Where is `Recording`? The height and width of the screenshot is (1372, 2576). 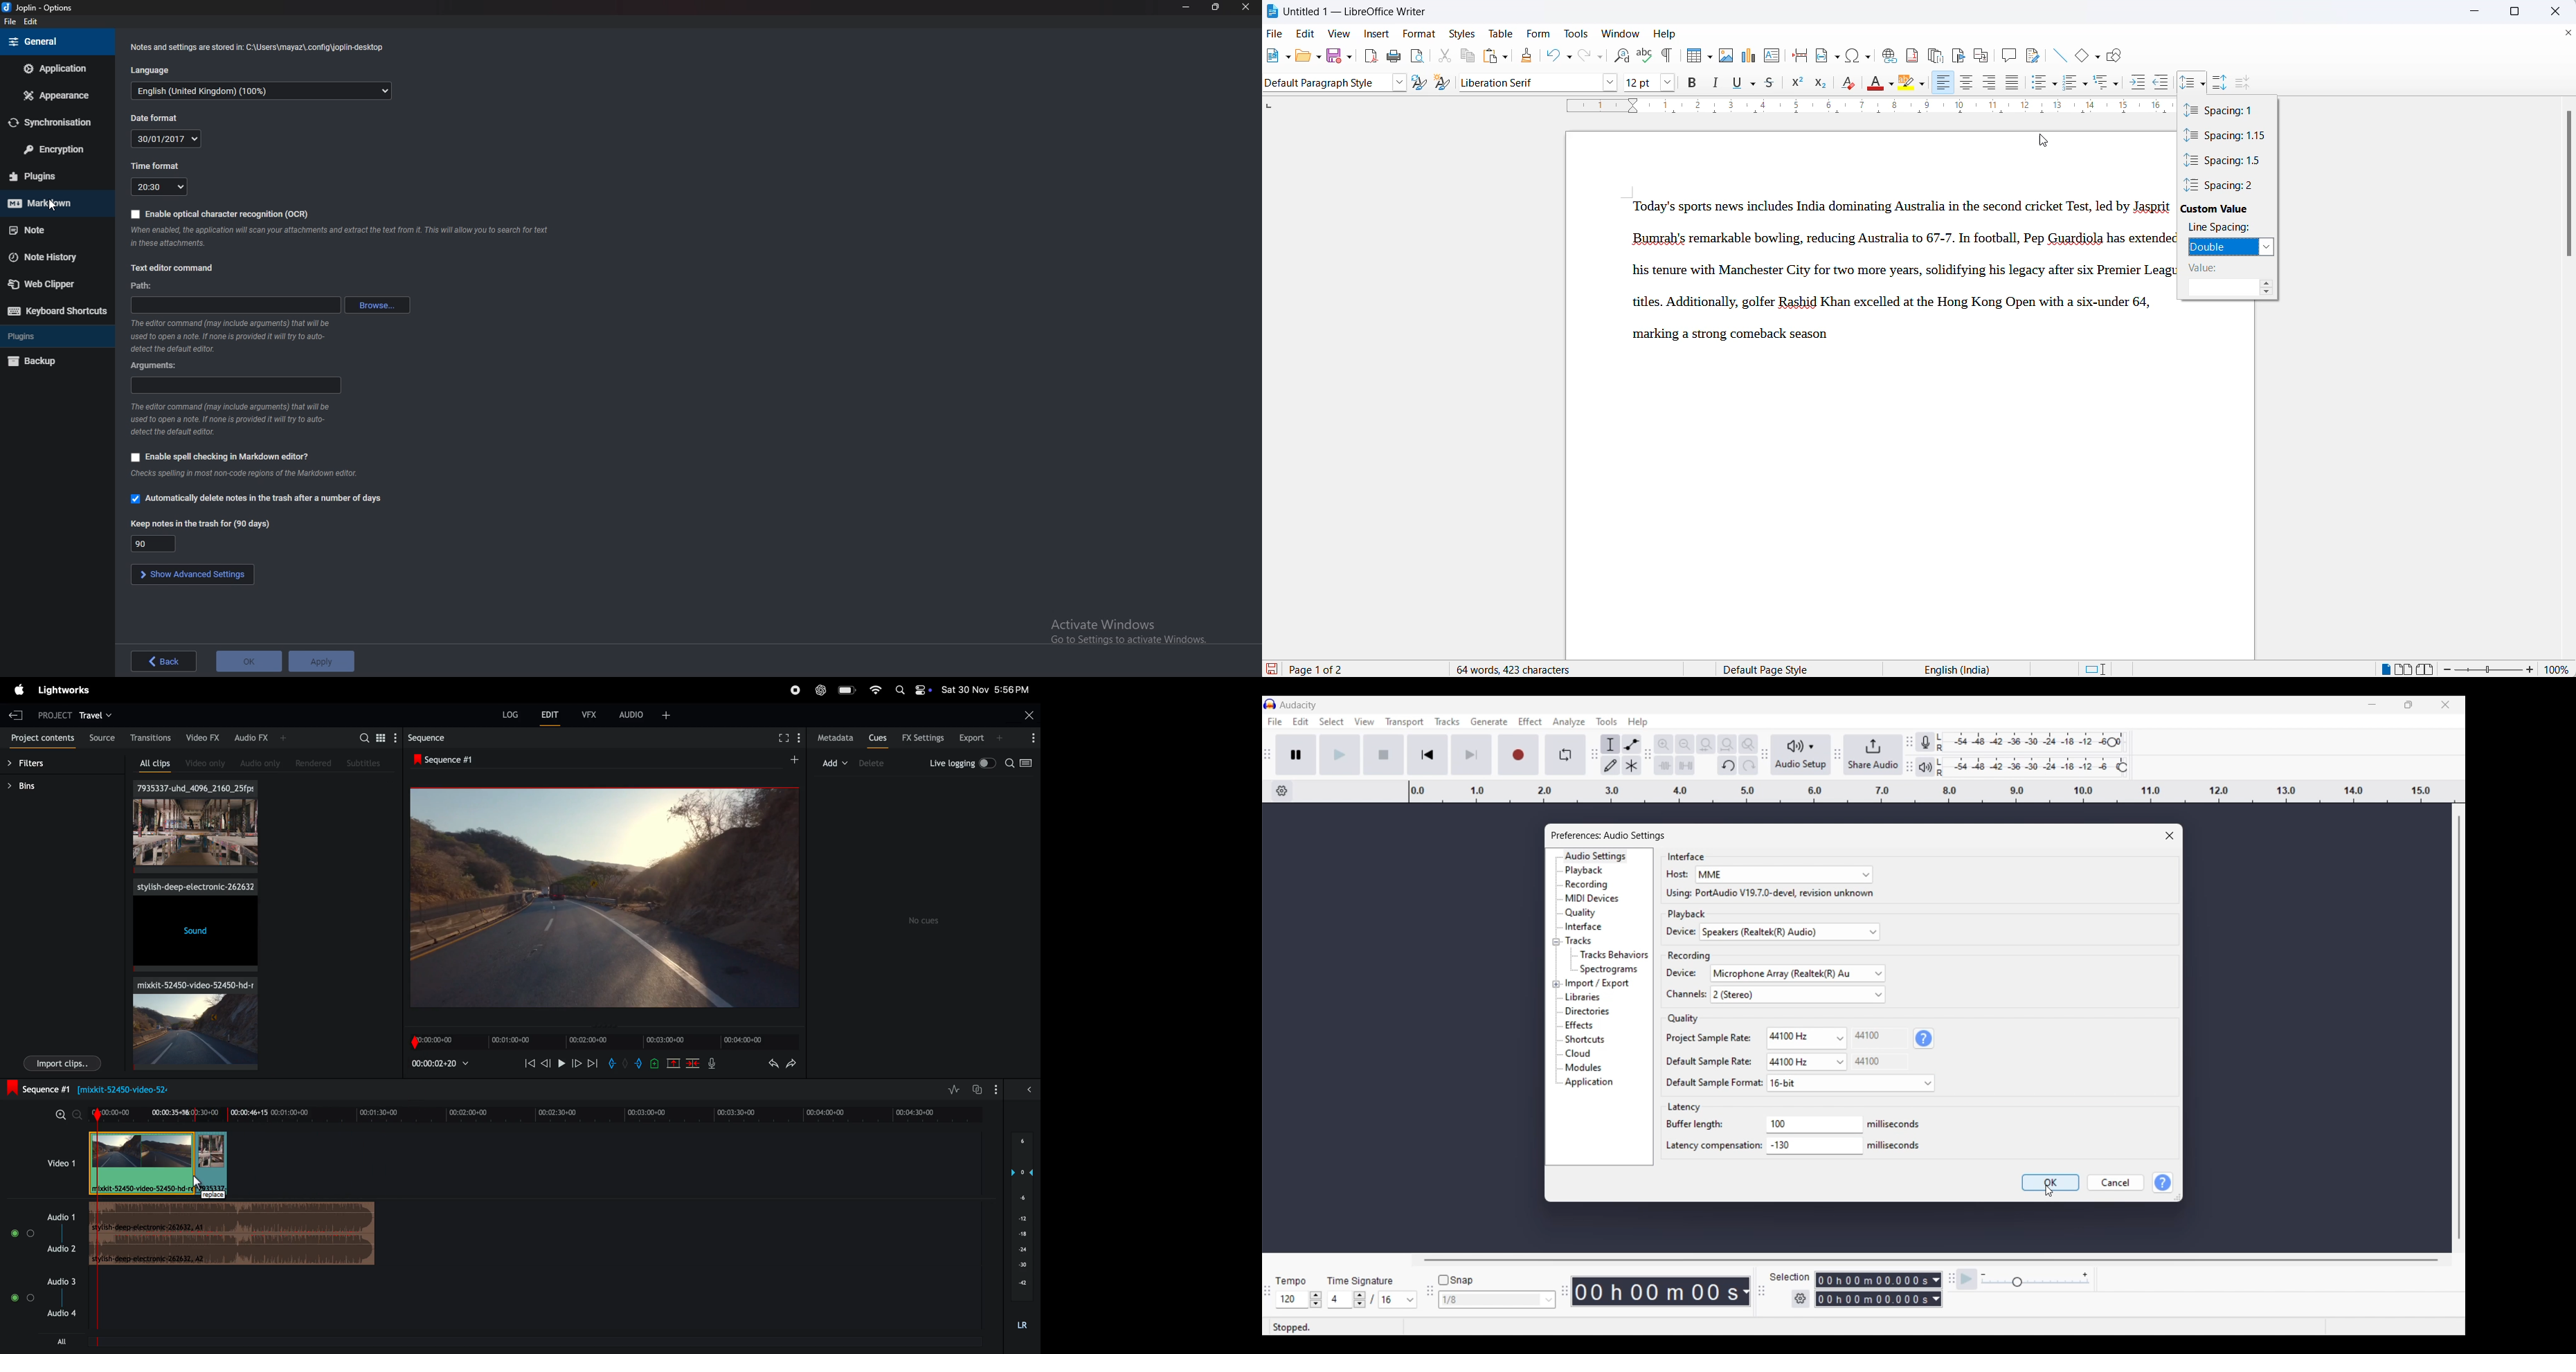
Recording is located at coordinates (1686, 955).